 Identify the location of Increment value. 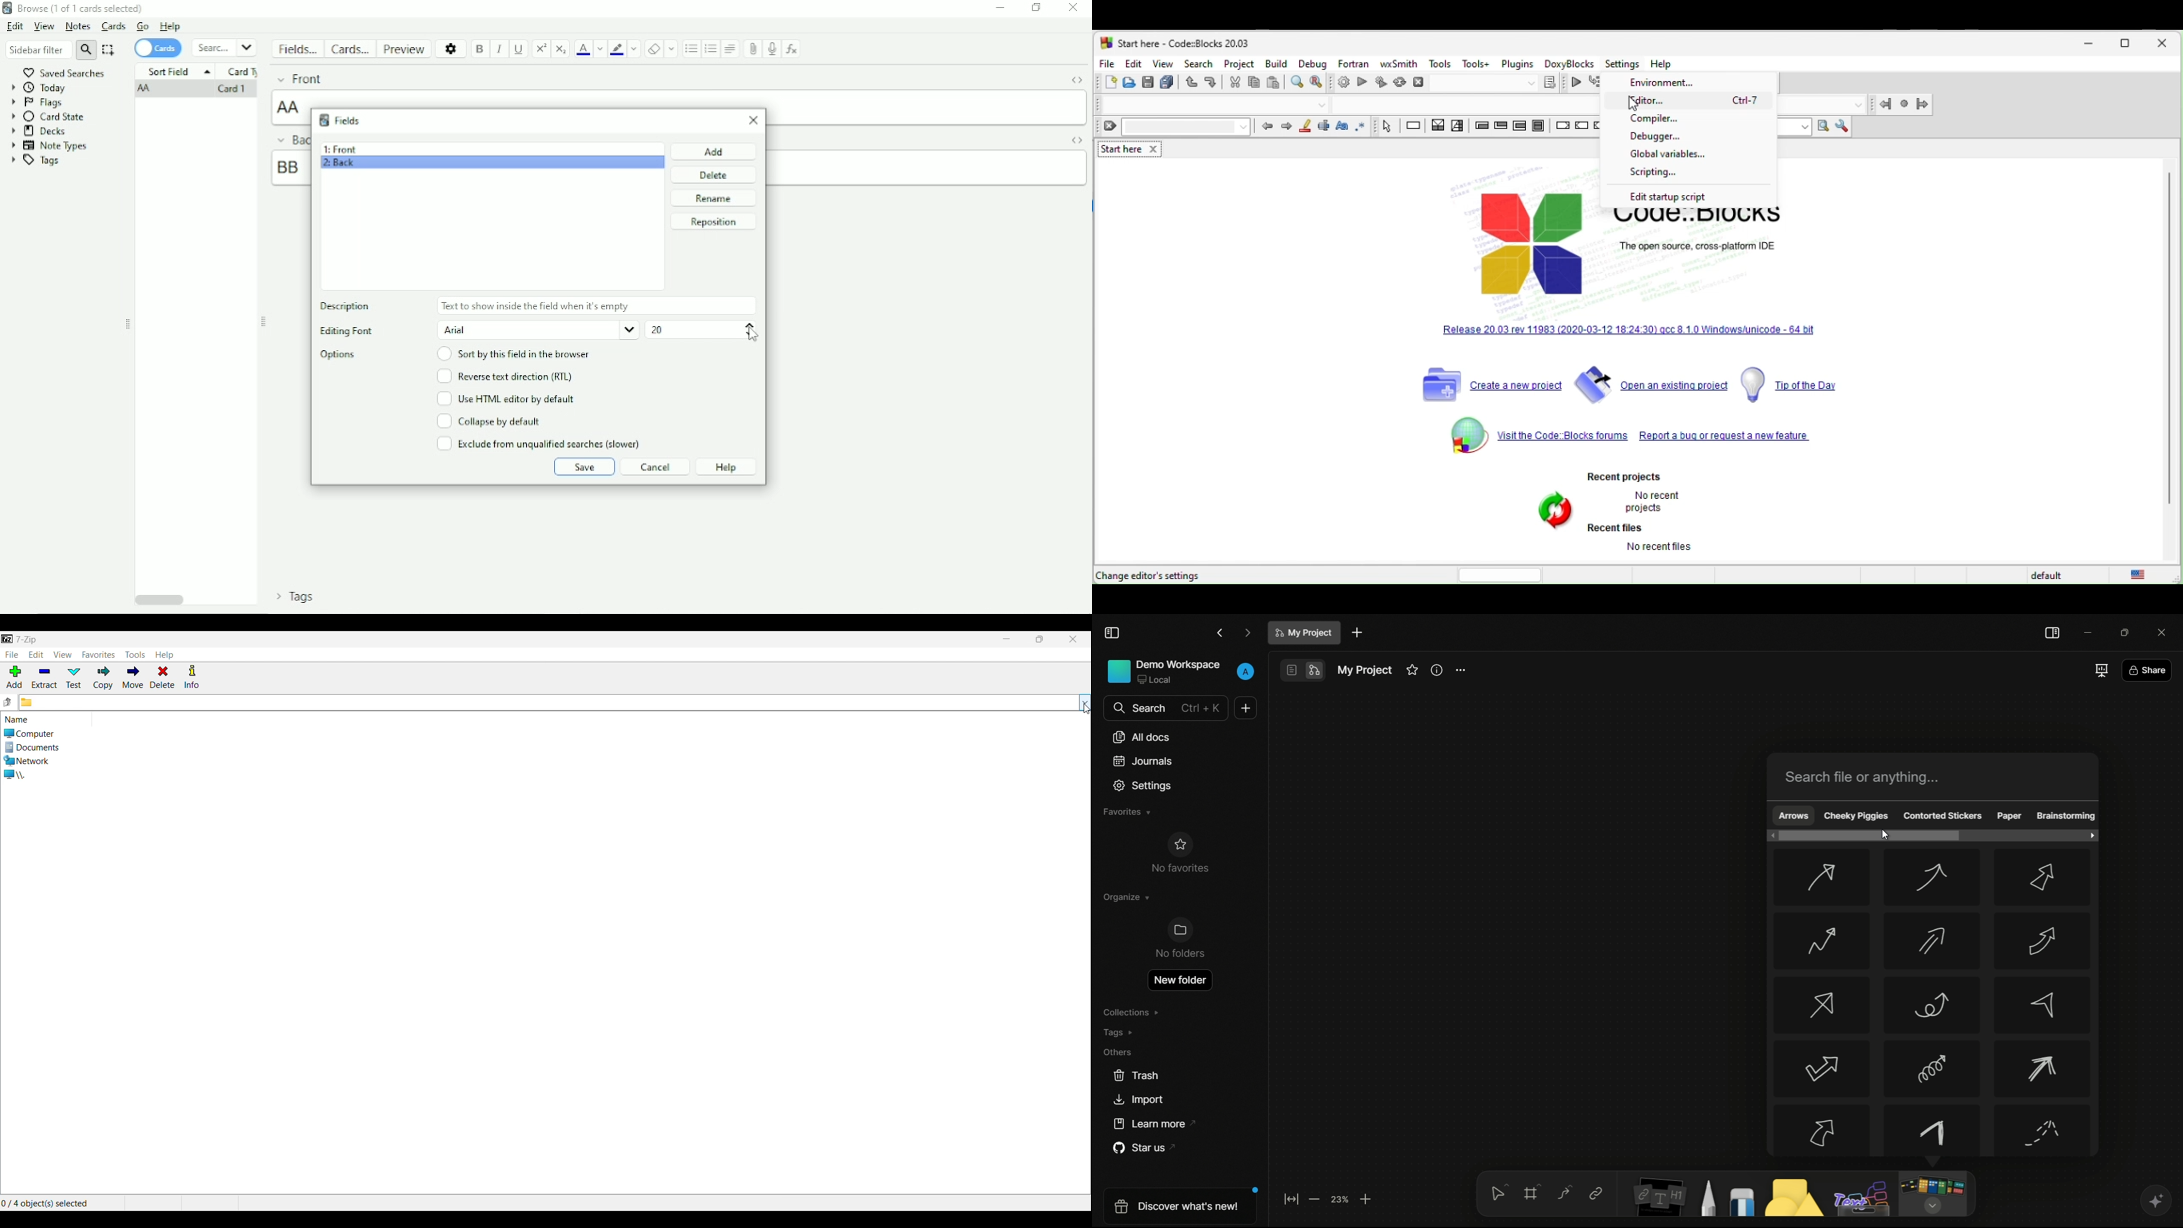
(750, 325).